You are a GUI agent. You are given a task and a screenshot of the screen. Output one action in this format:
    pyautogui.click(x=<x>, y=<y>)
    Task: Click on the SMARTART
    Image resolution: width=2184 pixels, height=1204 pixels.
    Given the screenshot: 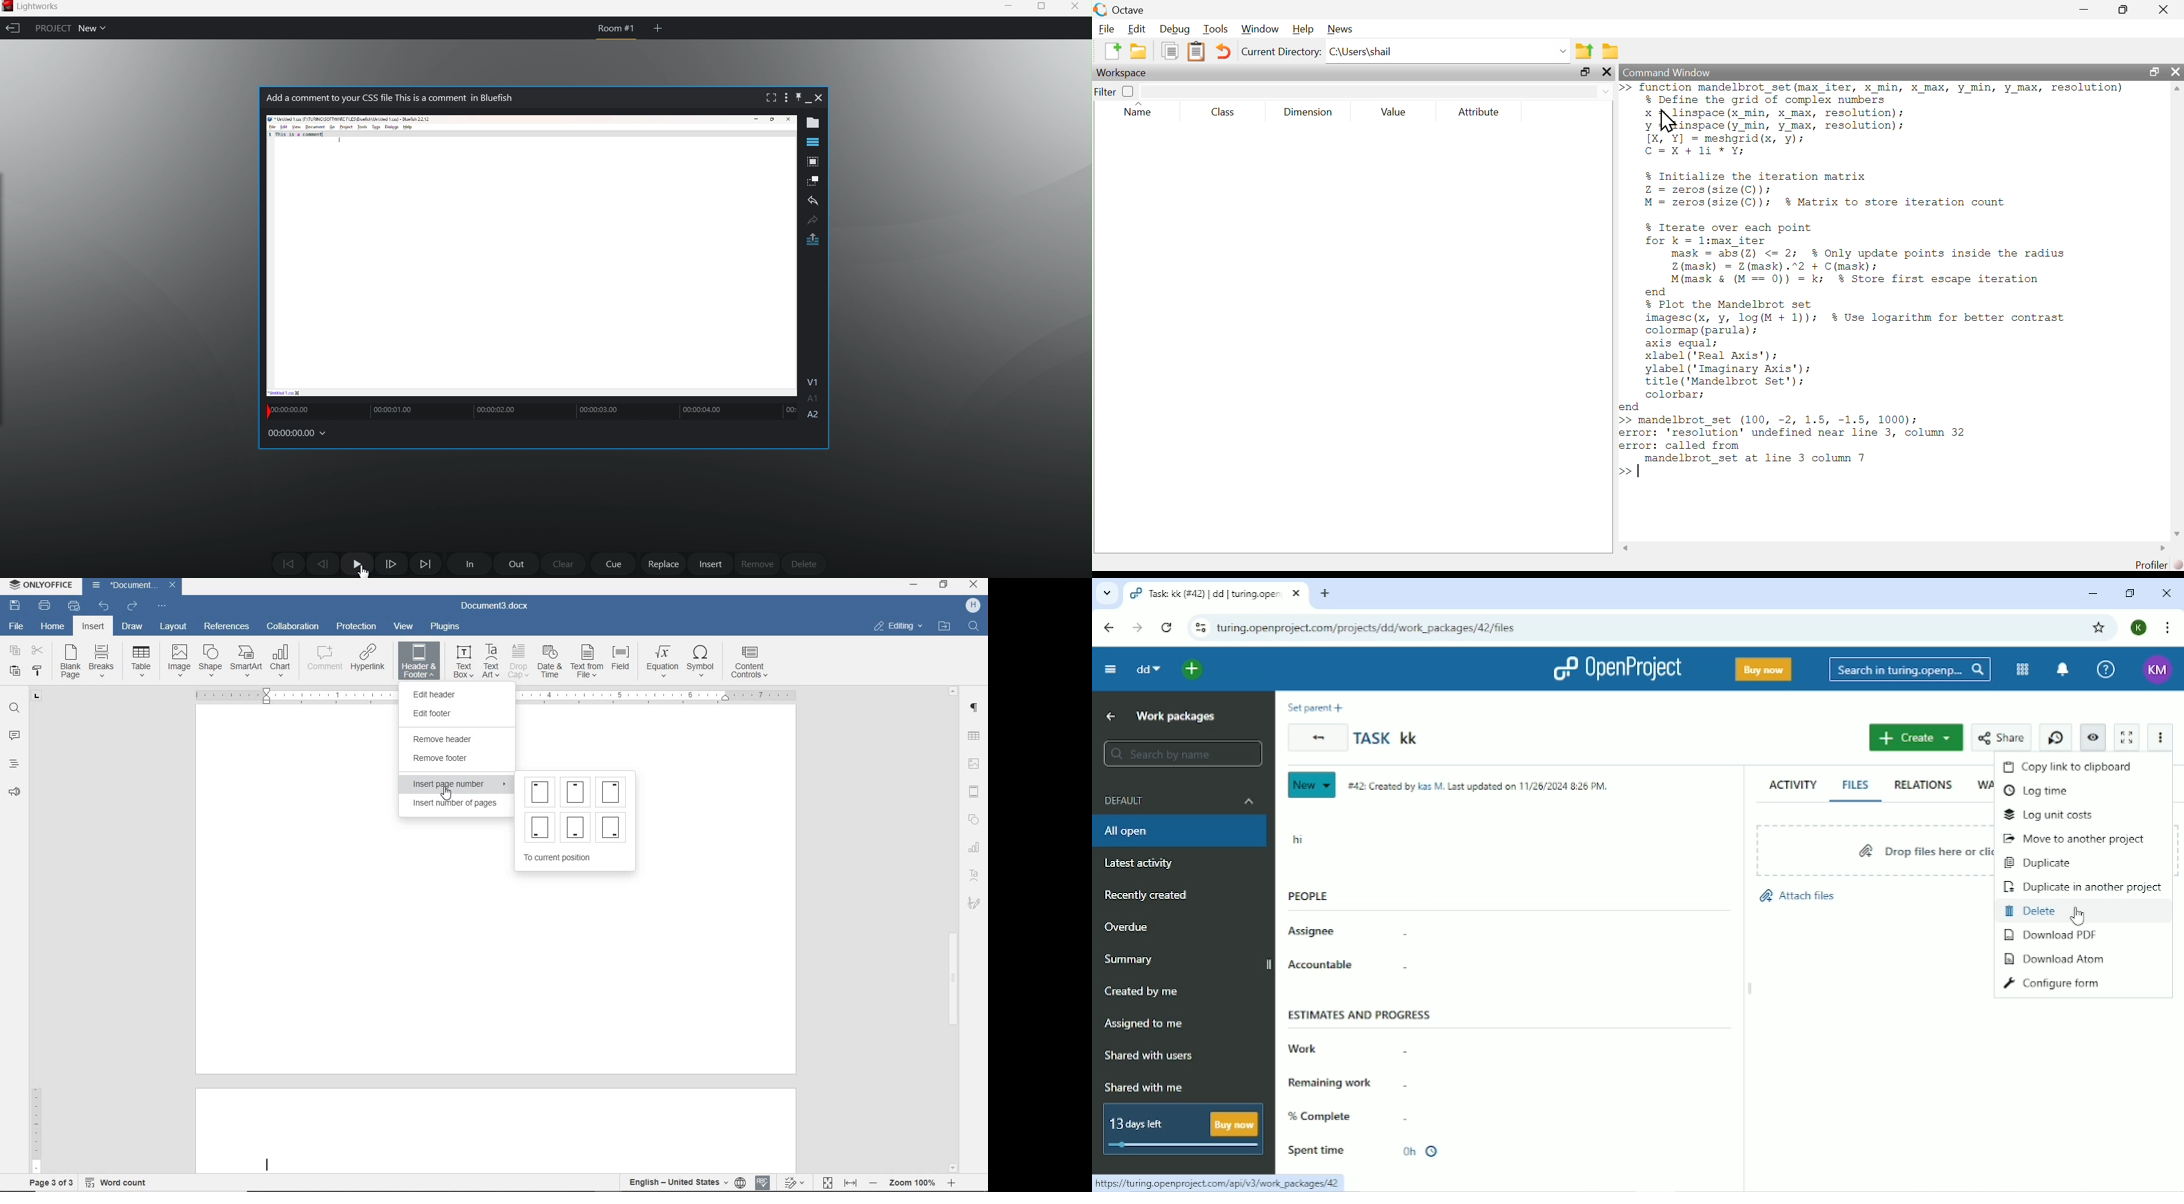 What is the action you would take?
    pyautogui.click(x=246, y=662)
    